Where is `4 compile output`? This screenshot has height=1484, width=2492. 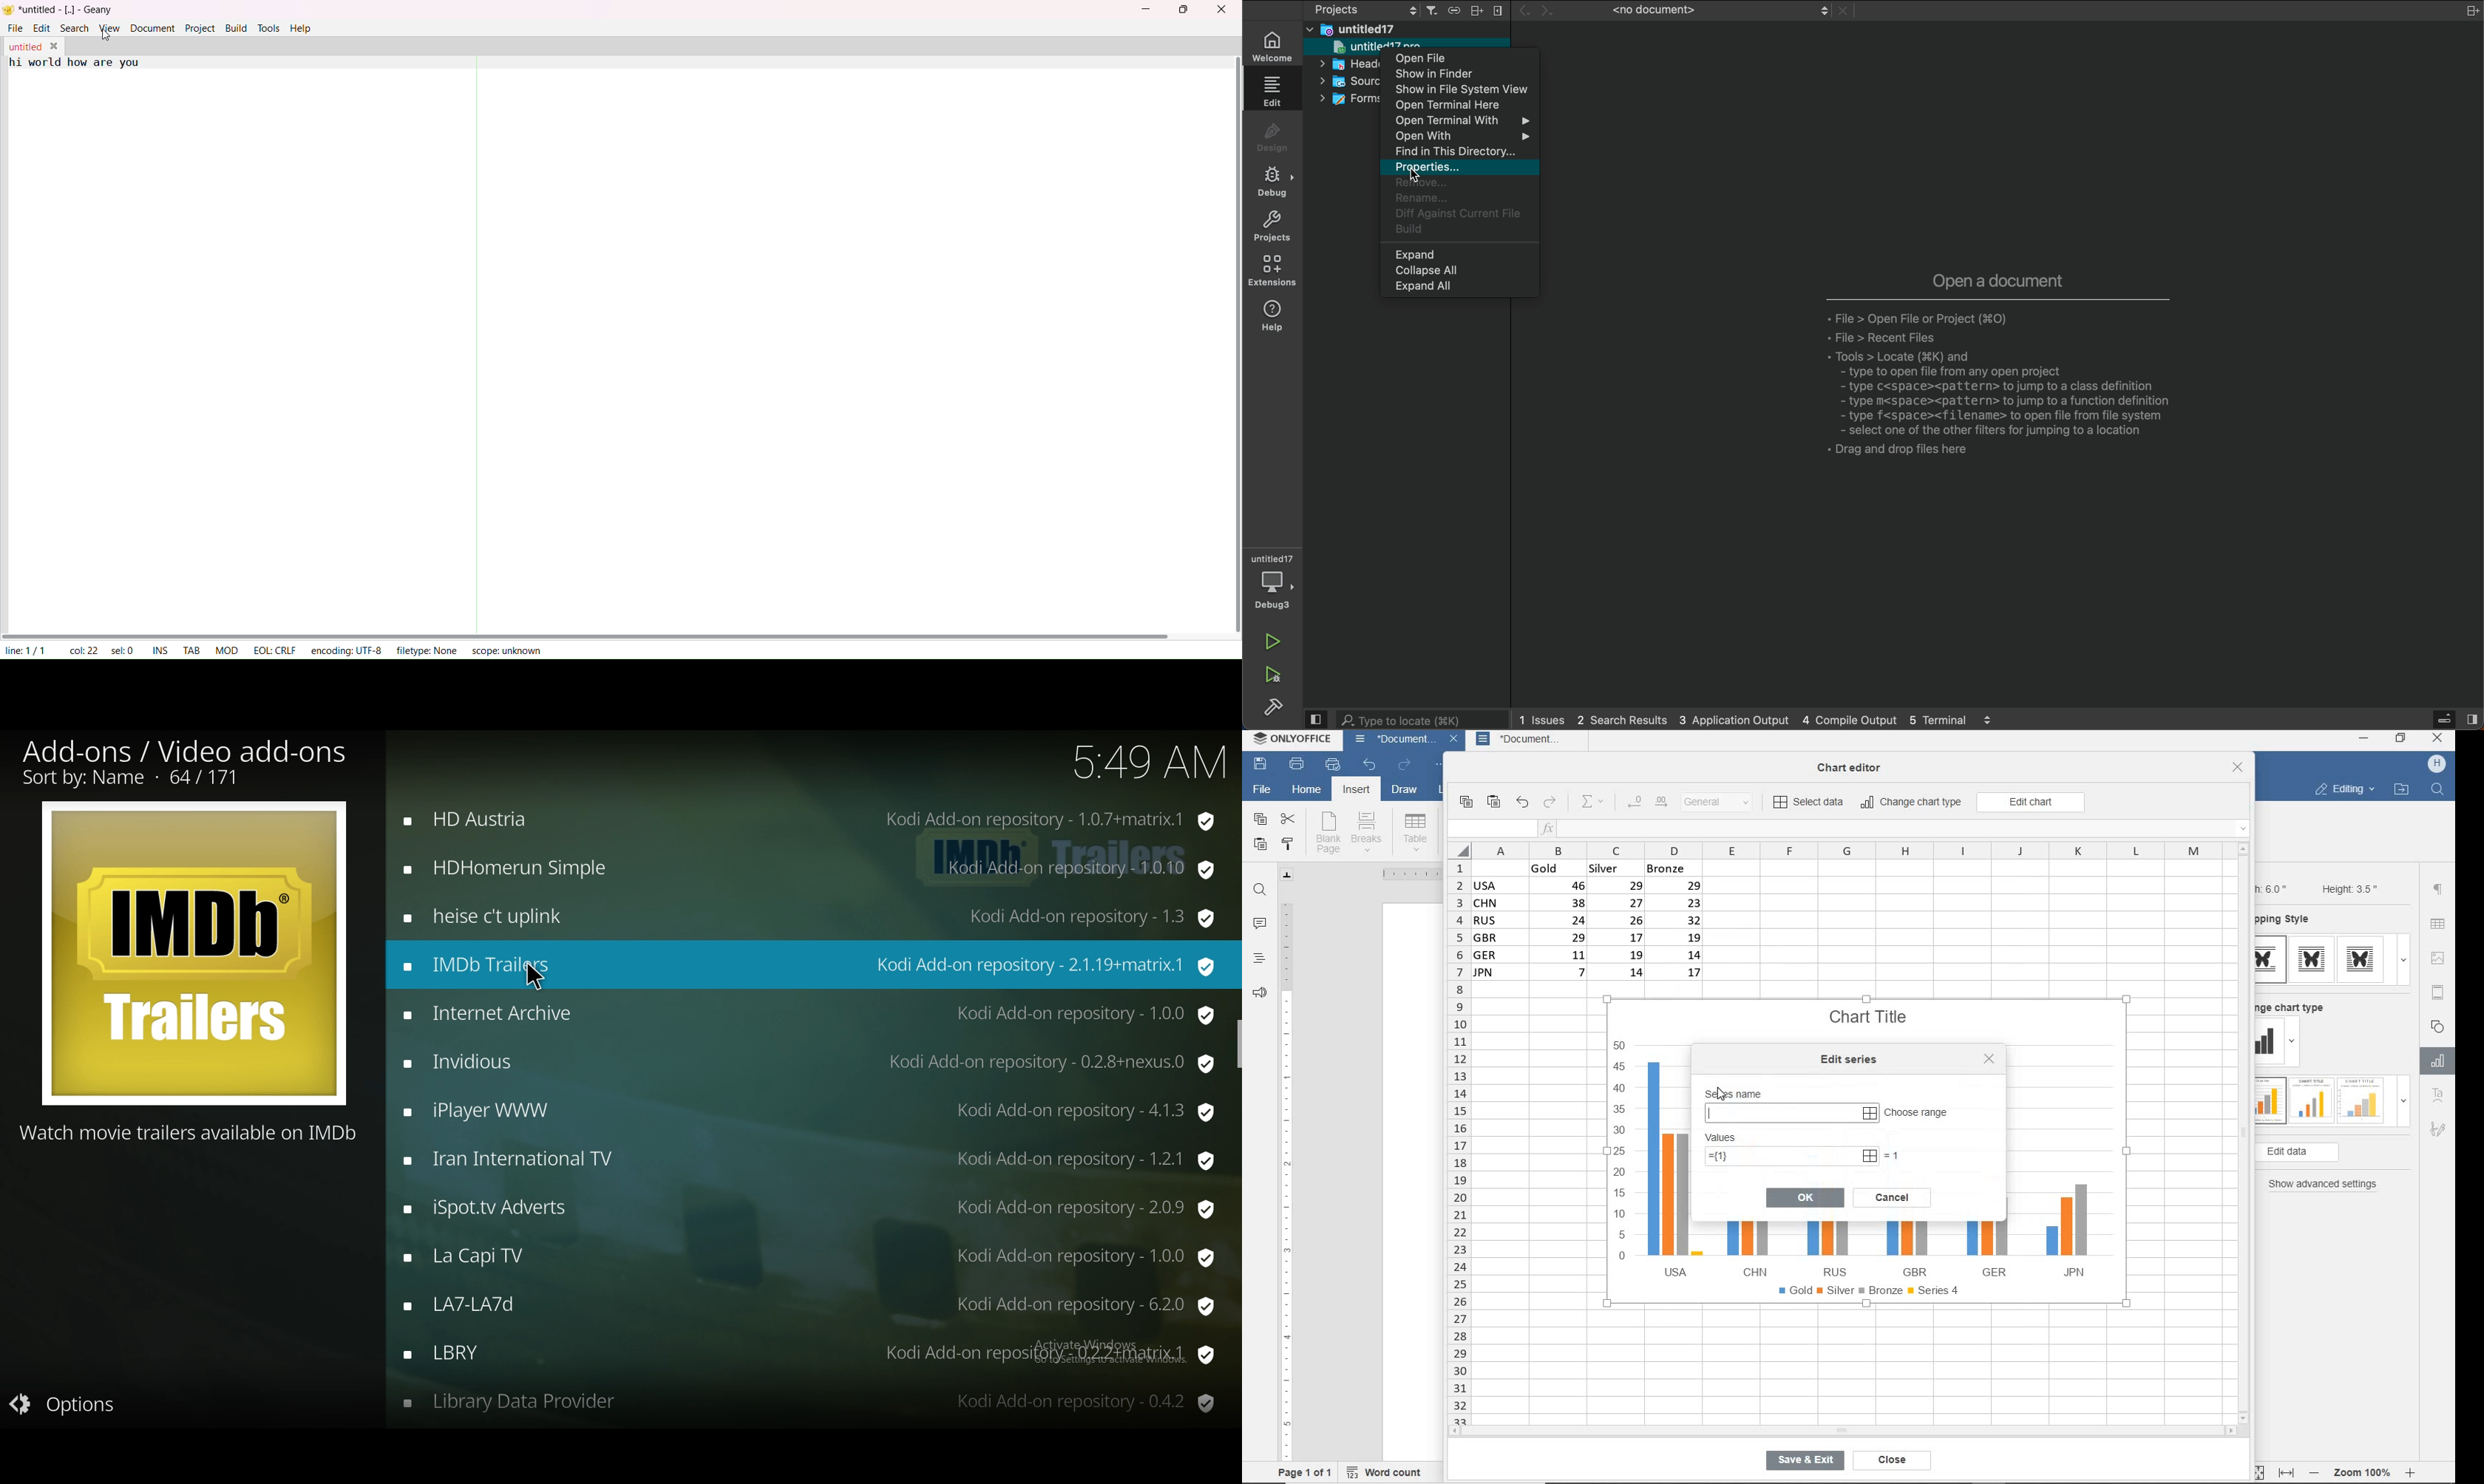 4 compile output is located at coordinates (1853, 720).